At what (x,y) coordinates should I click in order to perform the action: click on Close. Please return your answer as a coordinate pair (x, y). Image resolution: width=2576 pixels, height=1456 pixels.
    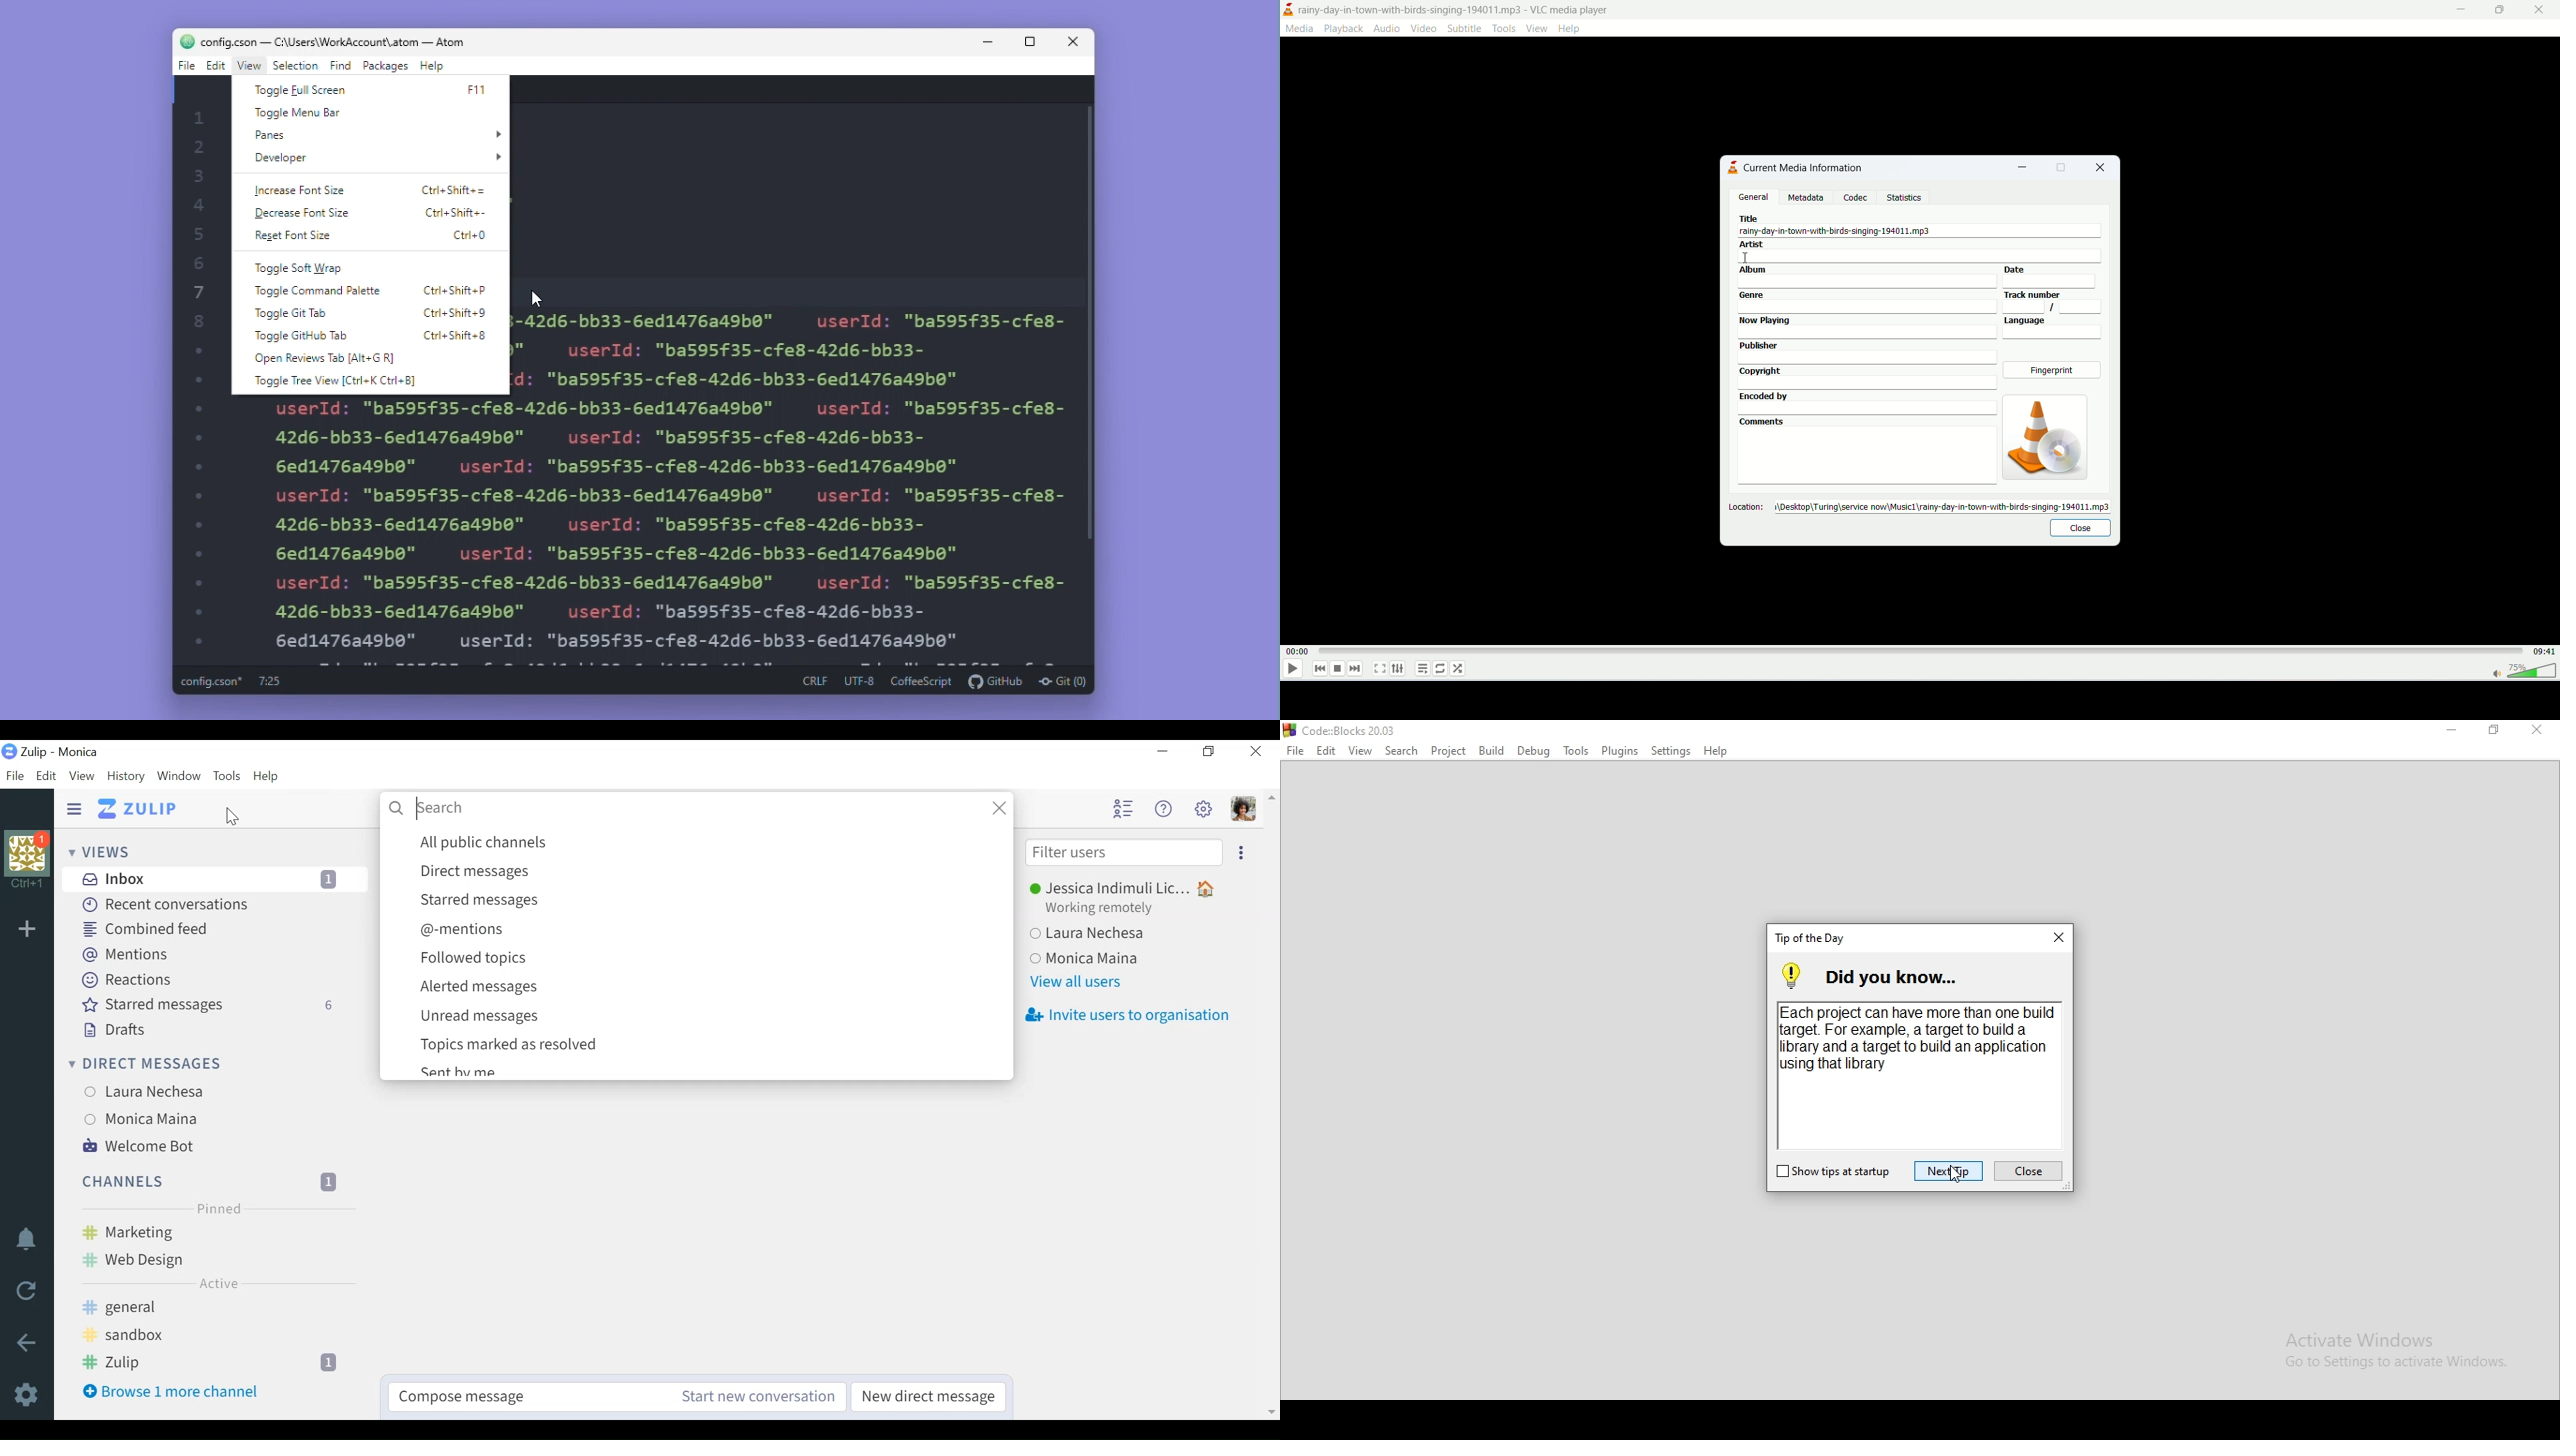
    Looking at the image, I should click on (2533, 730).